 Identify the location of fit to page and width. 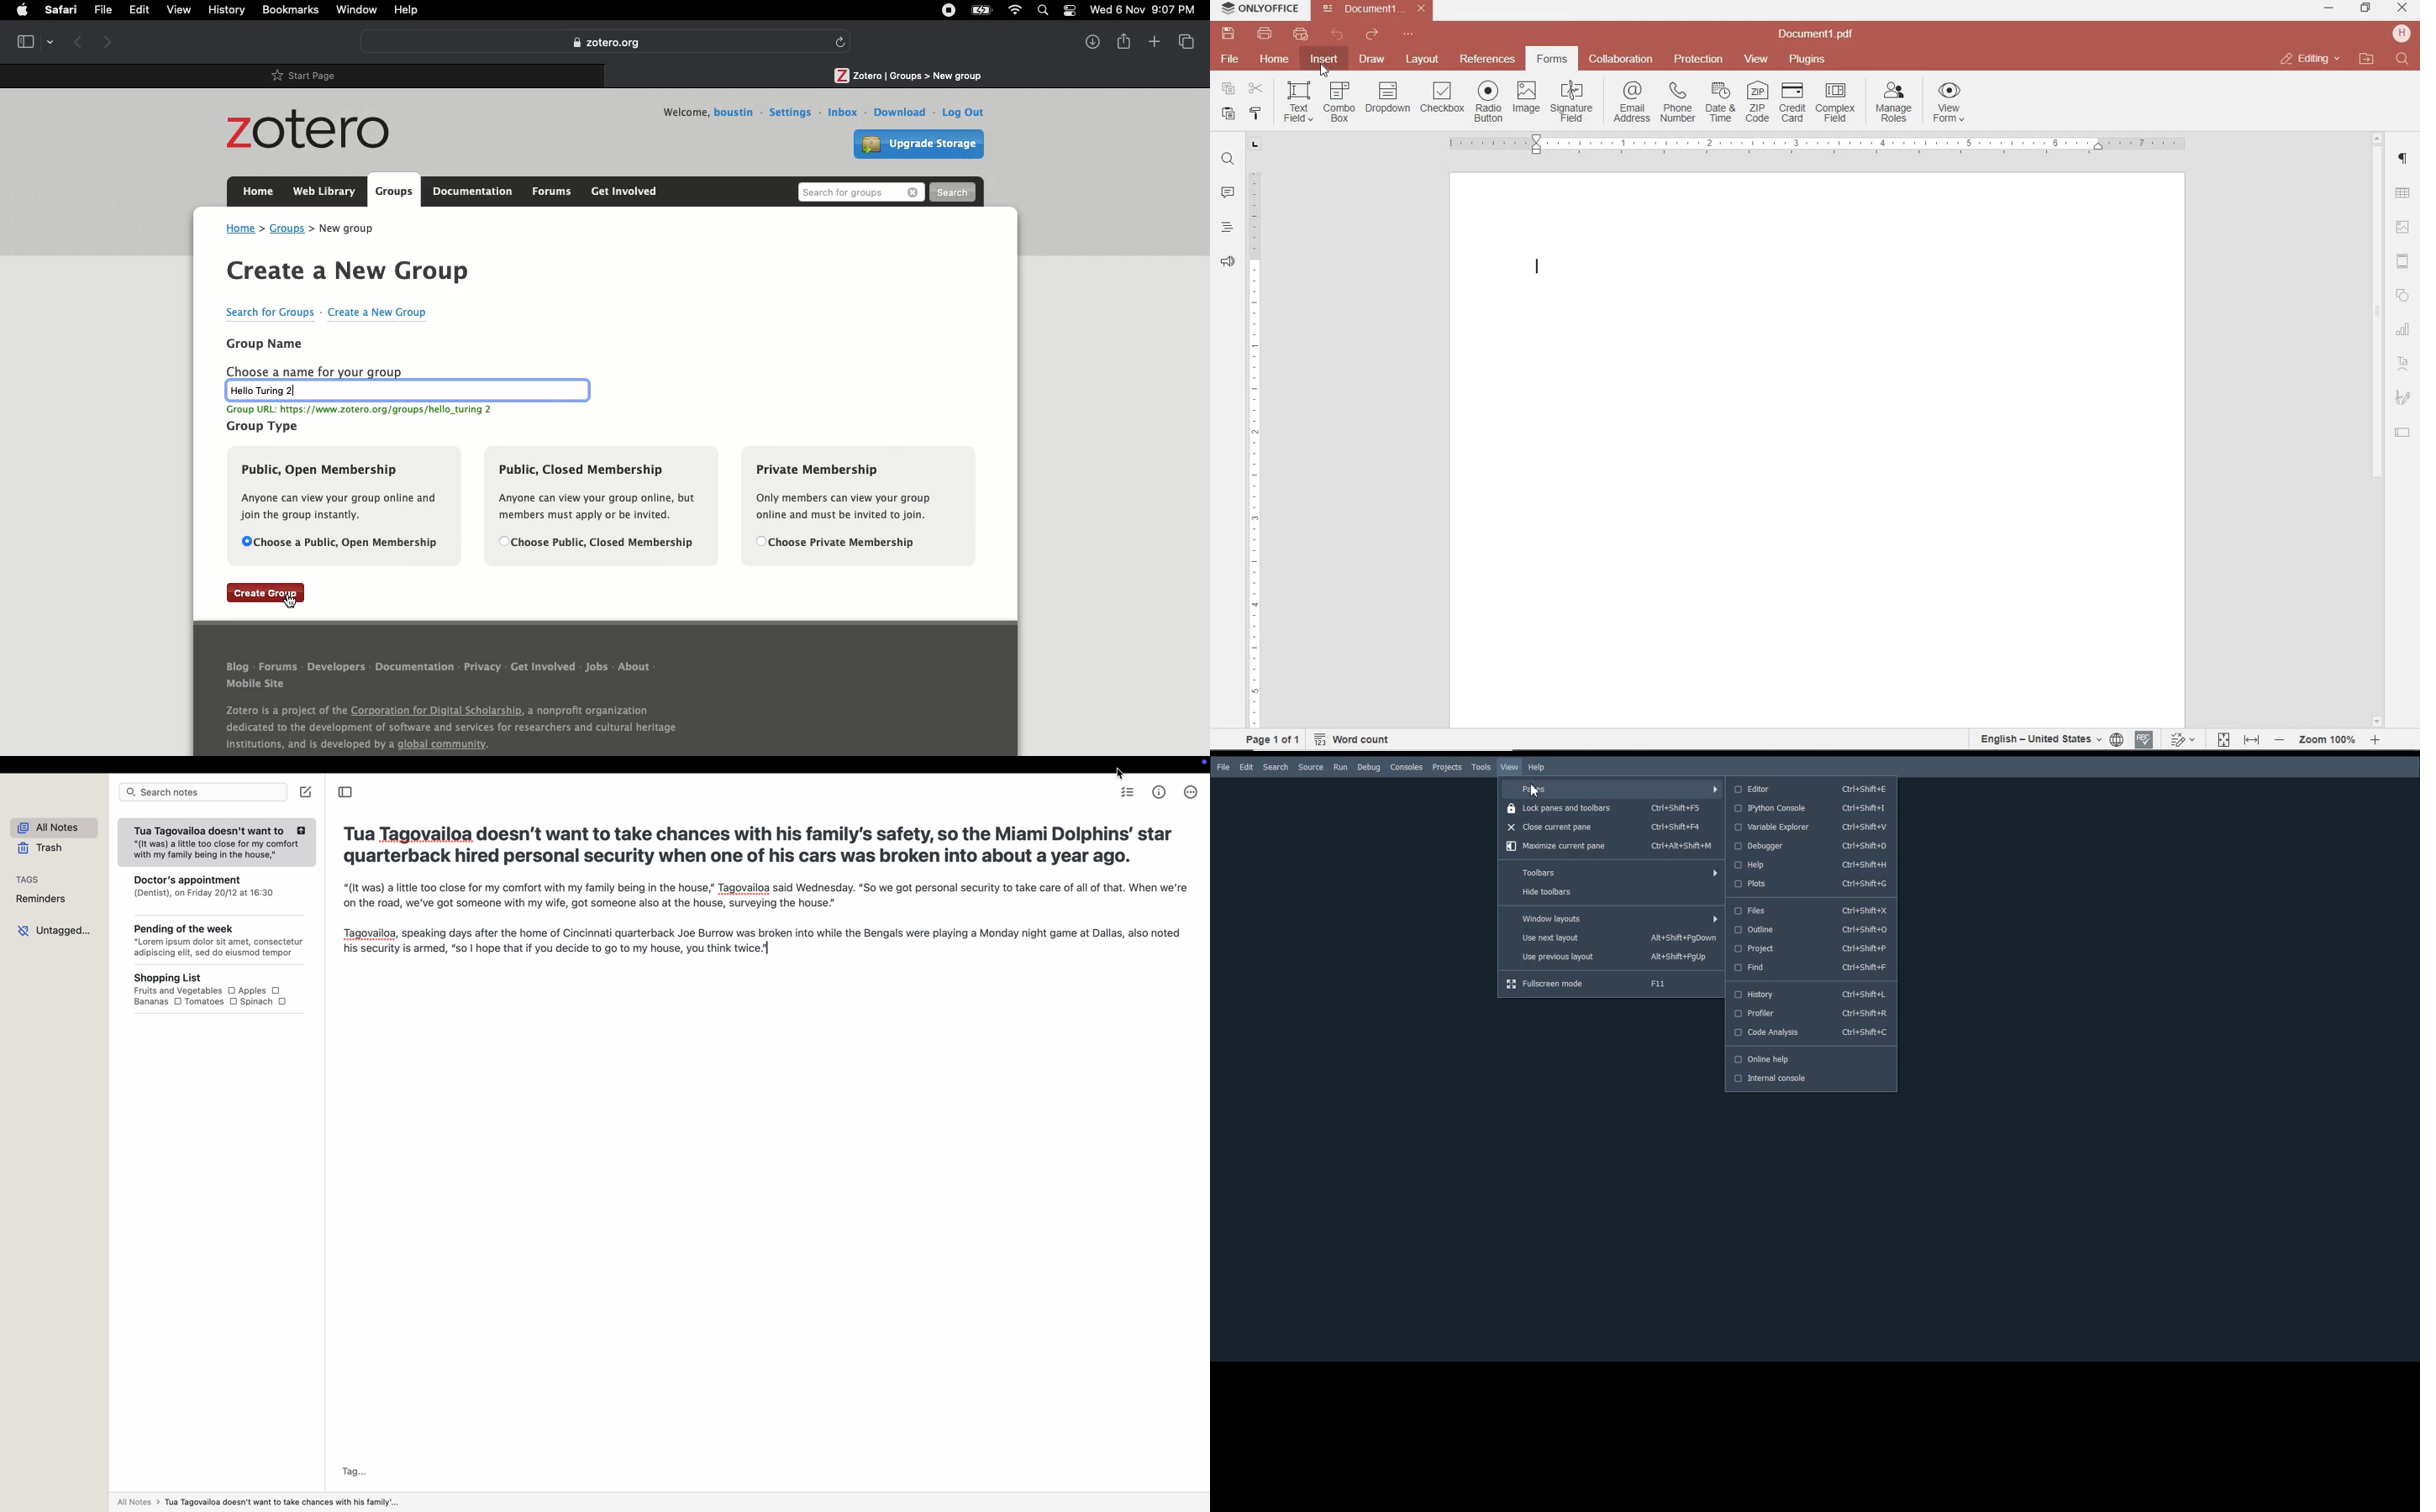
(2236, 741).